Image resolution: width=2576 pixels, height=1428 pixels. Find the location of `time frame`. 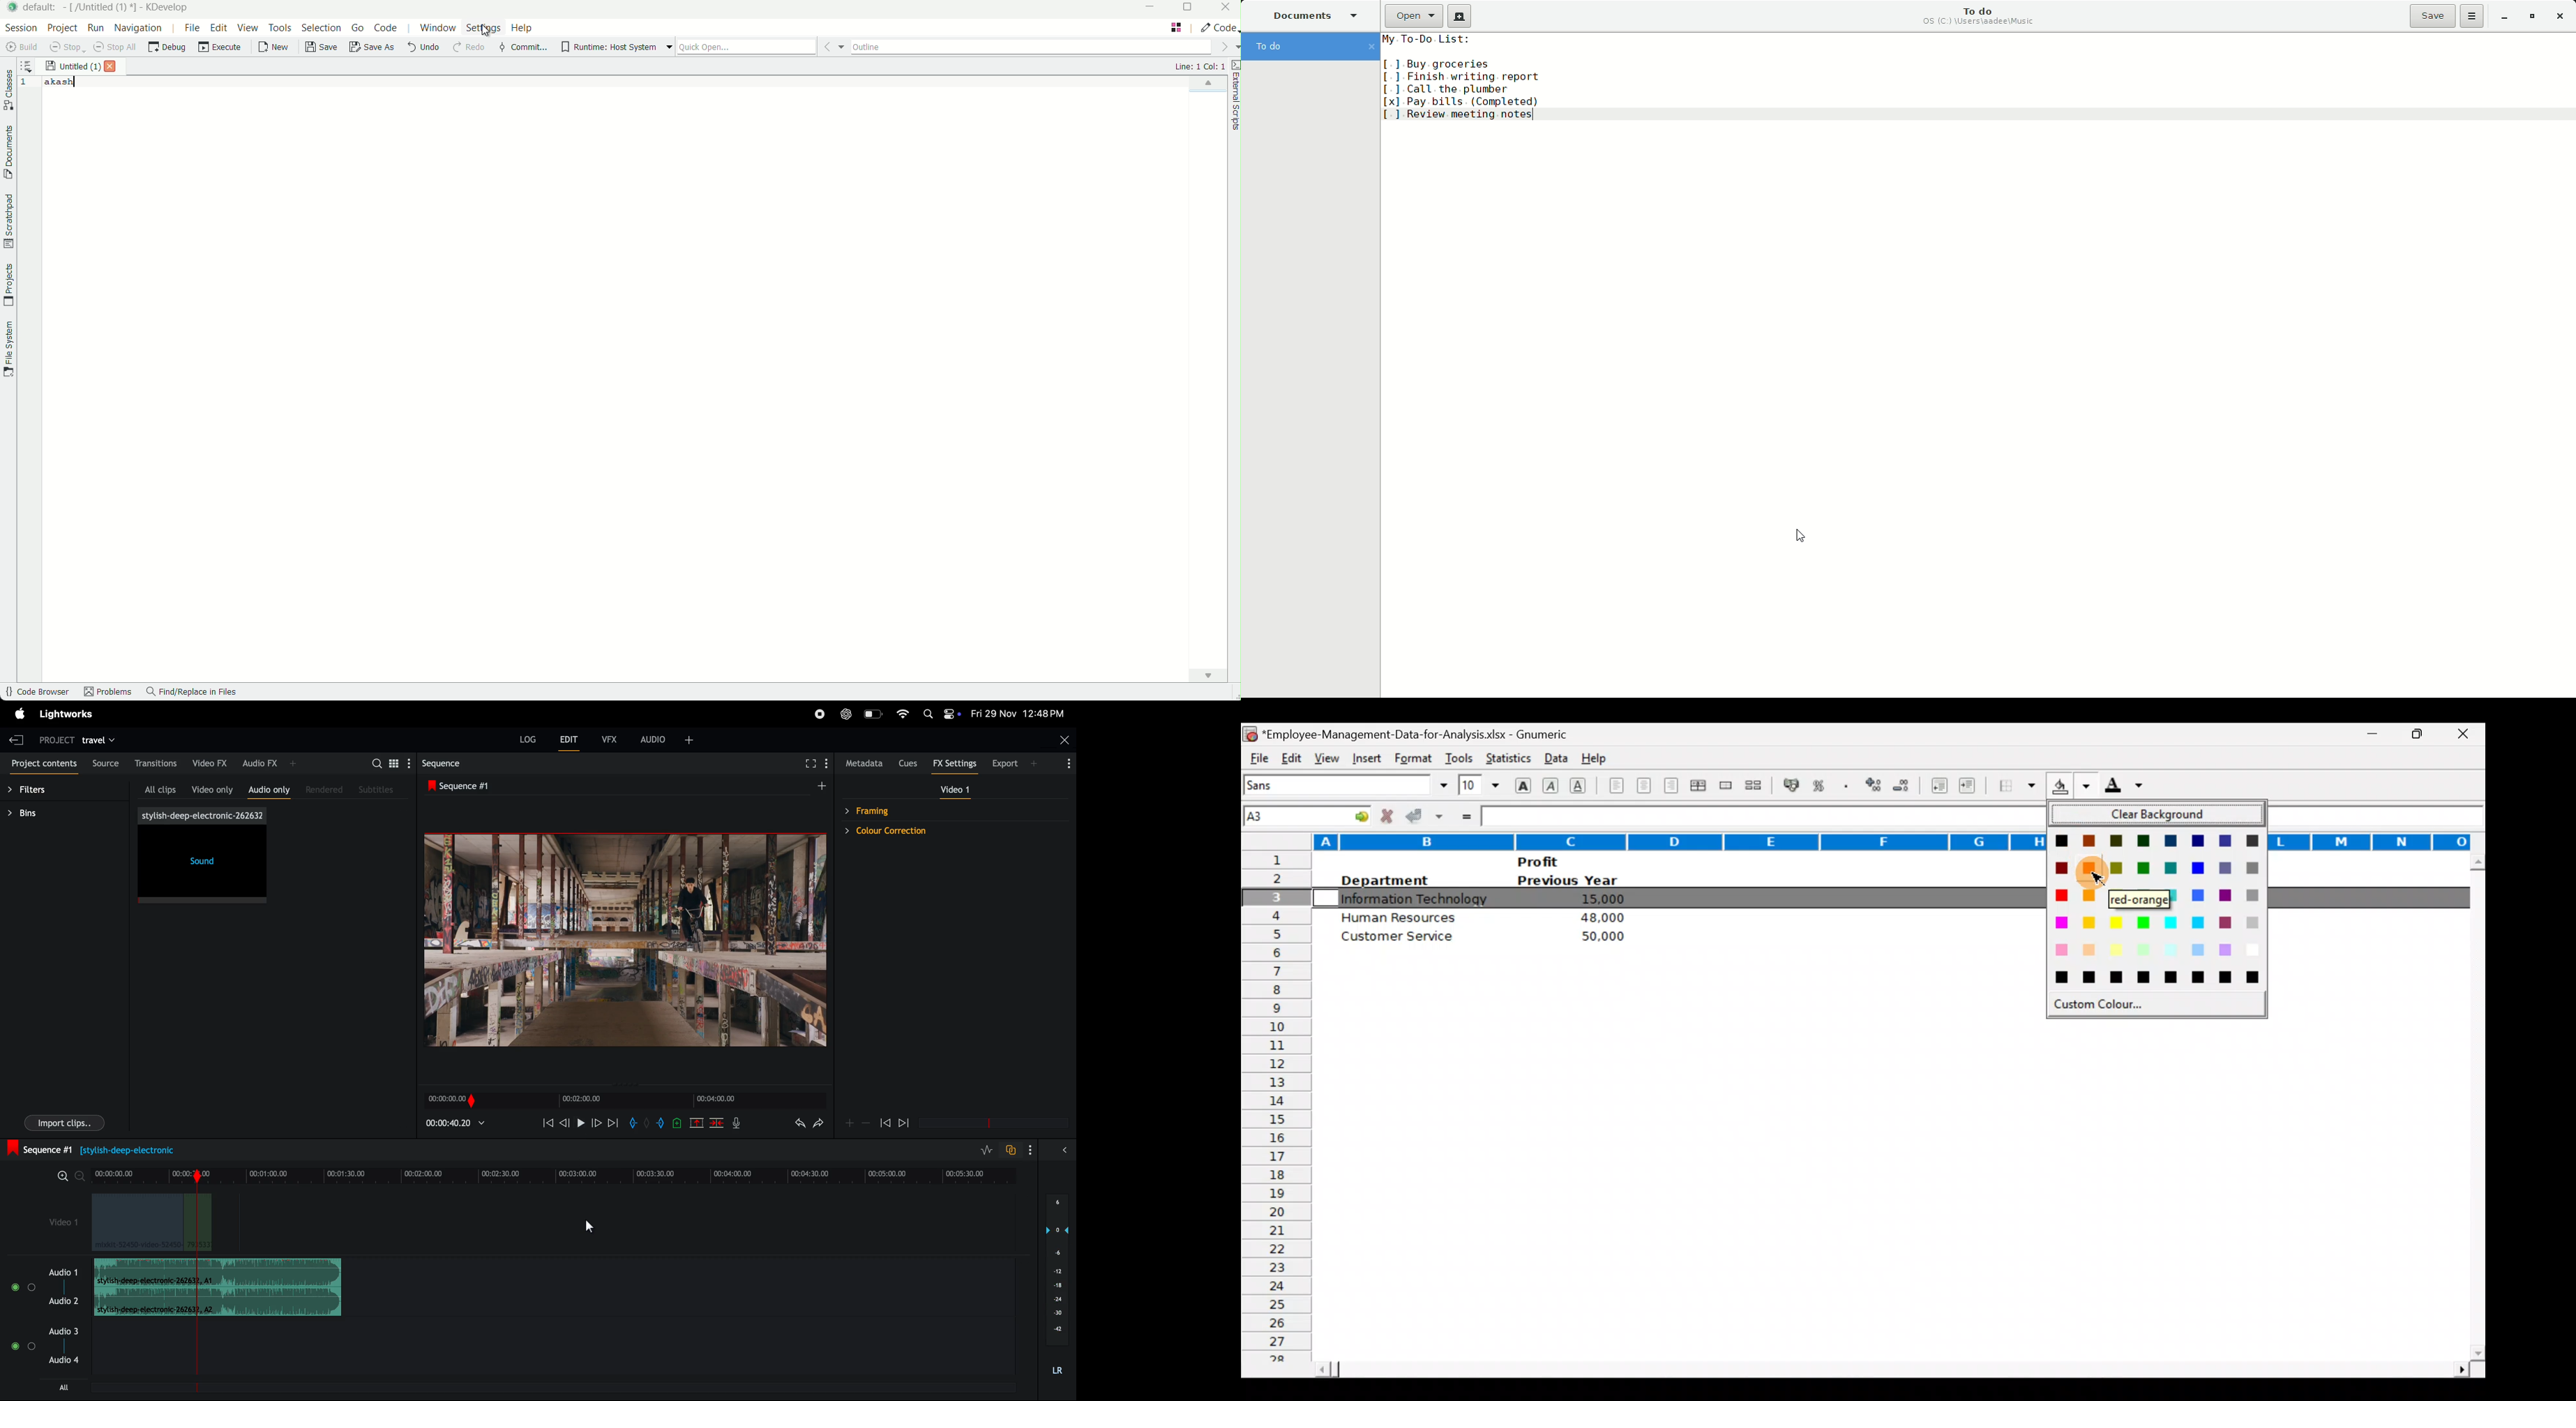

time frame is located at coordinates (626, 1099).